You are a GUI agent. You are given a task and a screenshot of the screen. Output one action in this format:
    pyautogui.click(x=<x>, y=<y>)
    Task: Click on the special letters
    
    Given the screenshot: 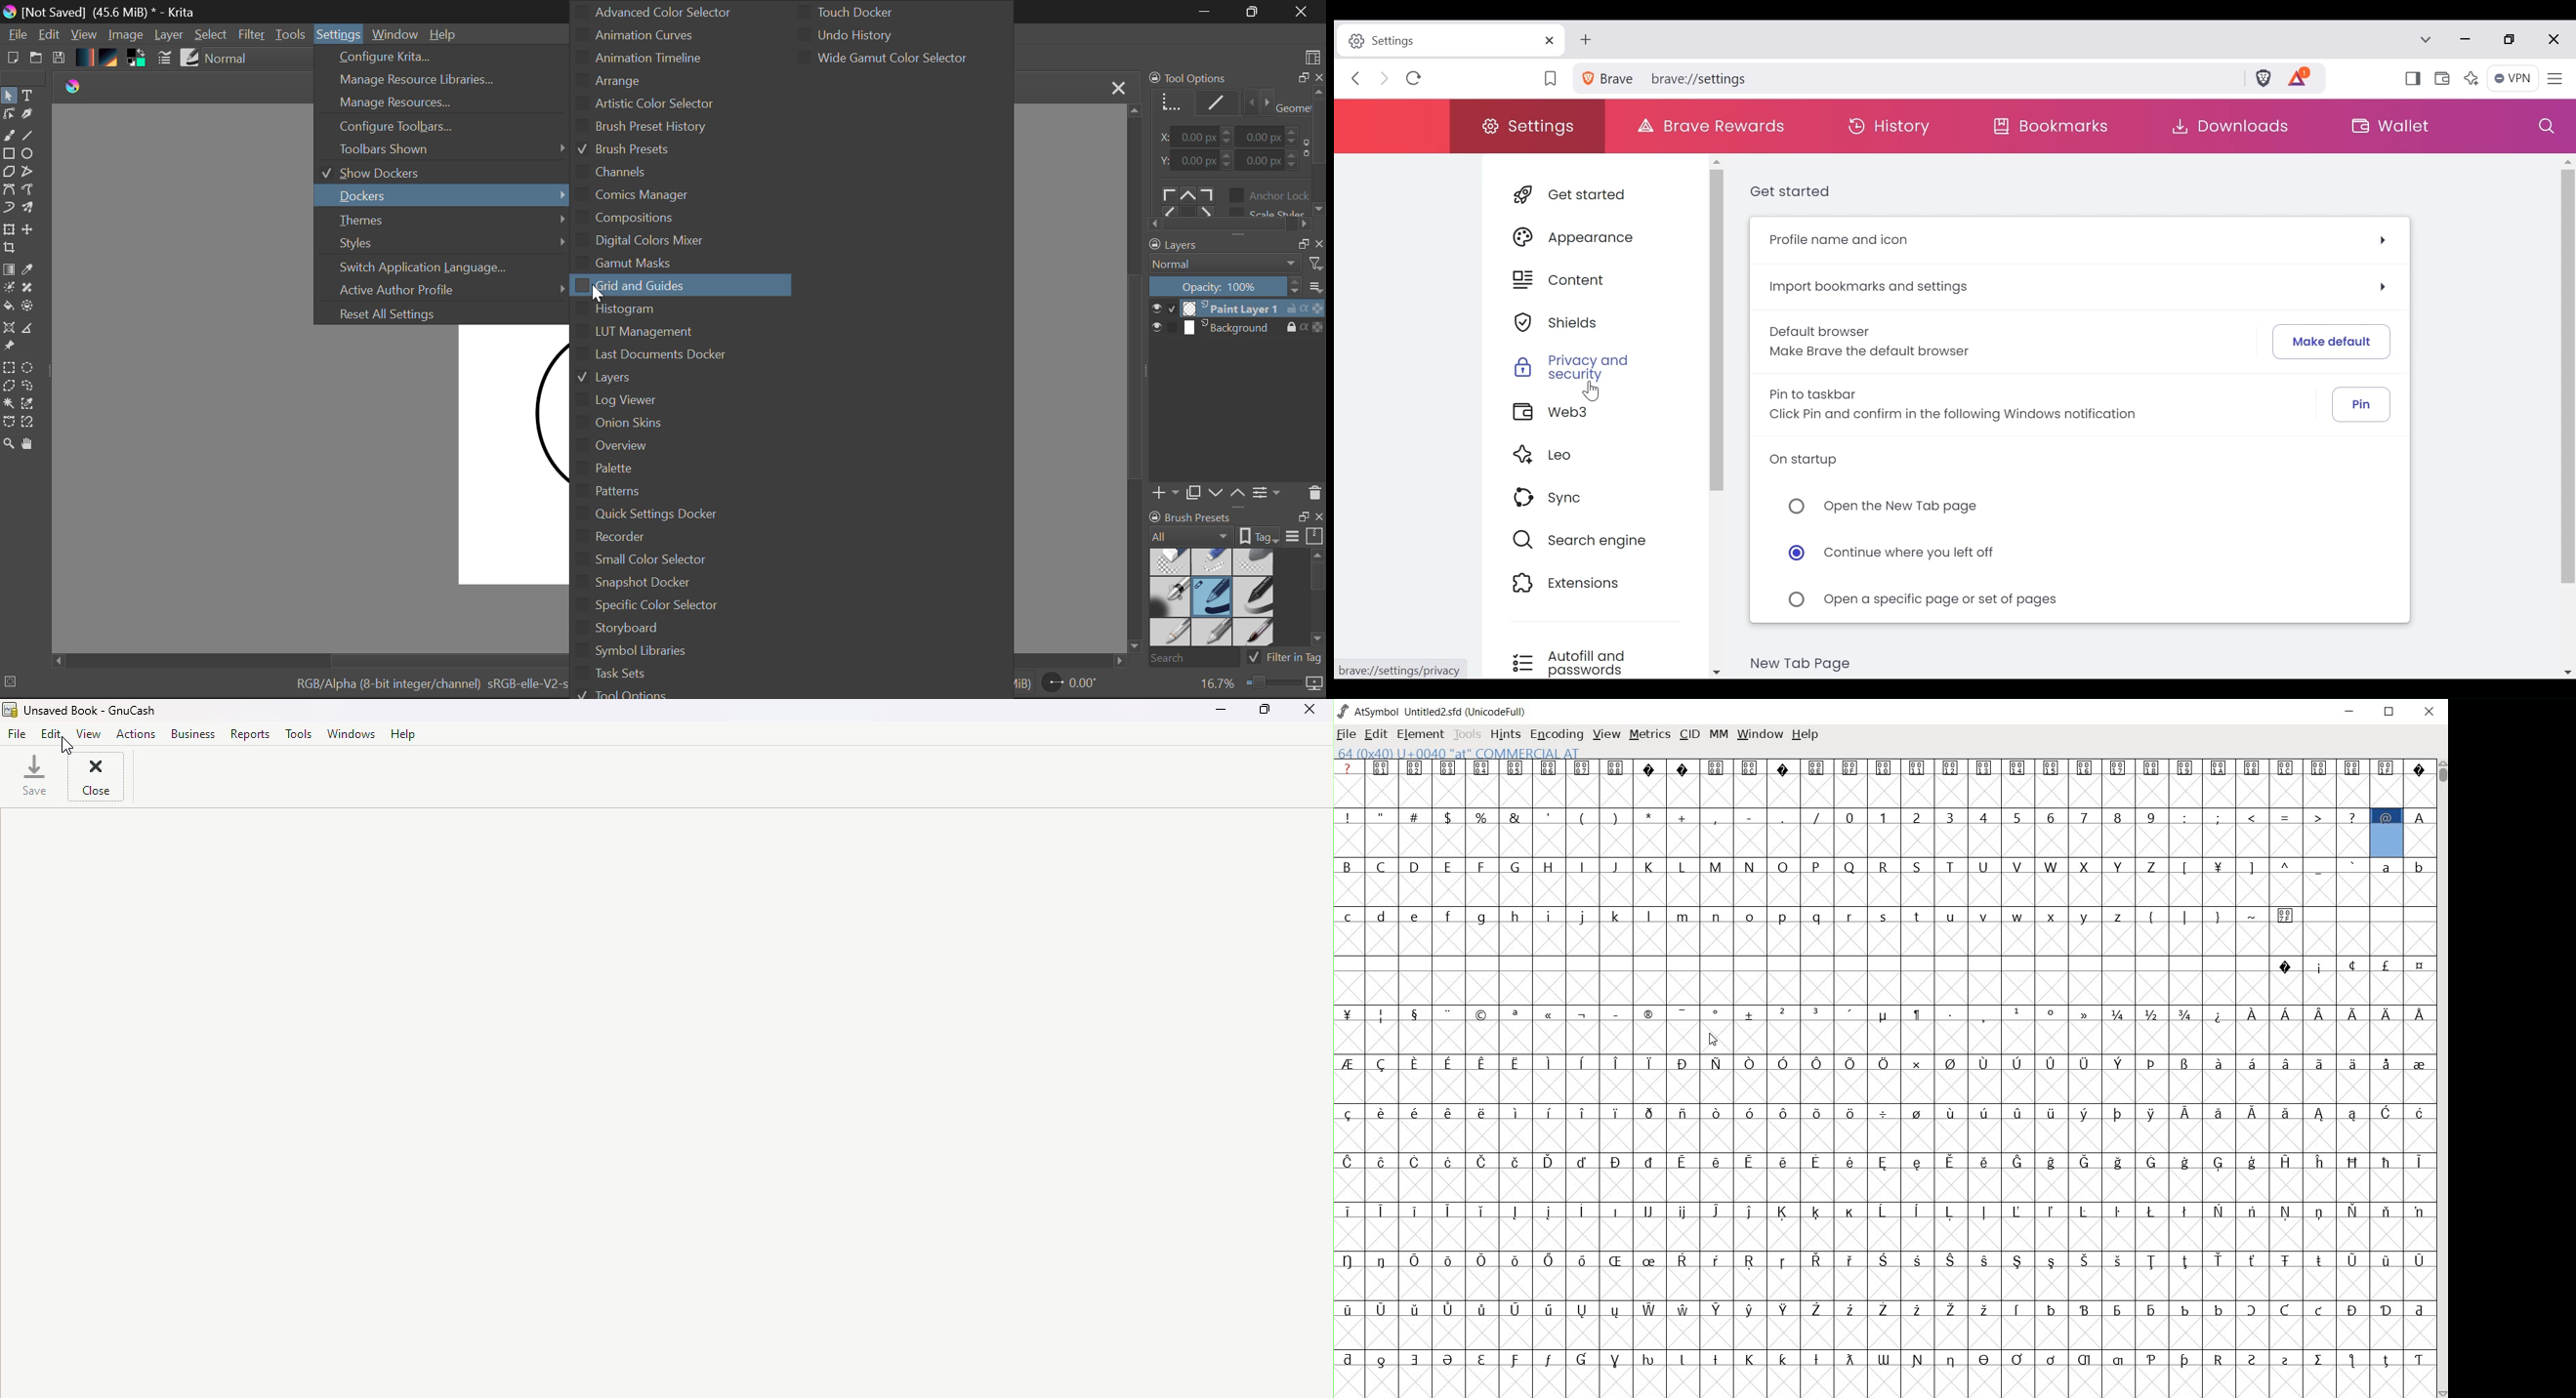 What is the action you would take?
    pyautogui.click(x=1885, y=1308)
    